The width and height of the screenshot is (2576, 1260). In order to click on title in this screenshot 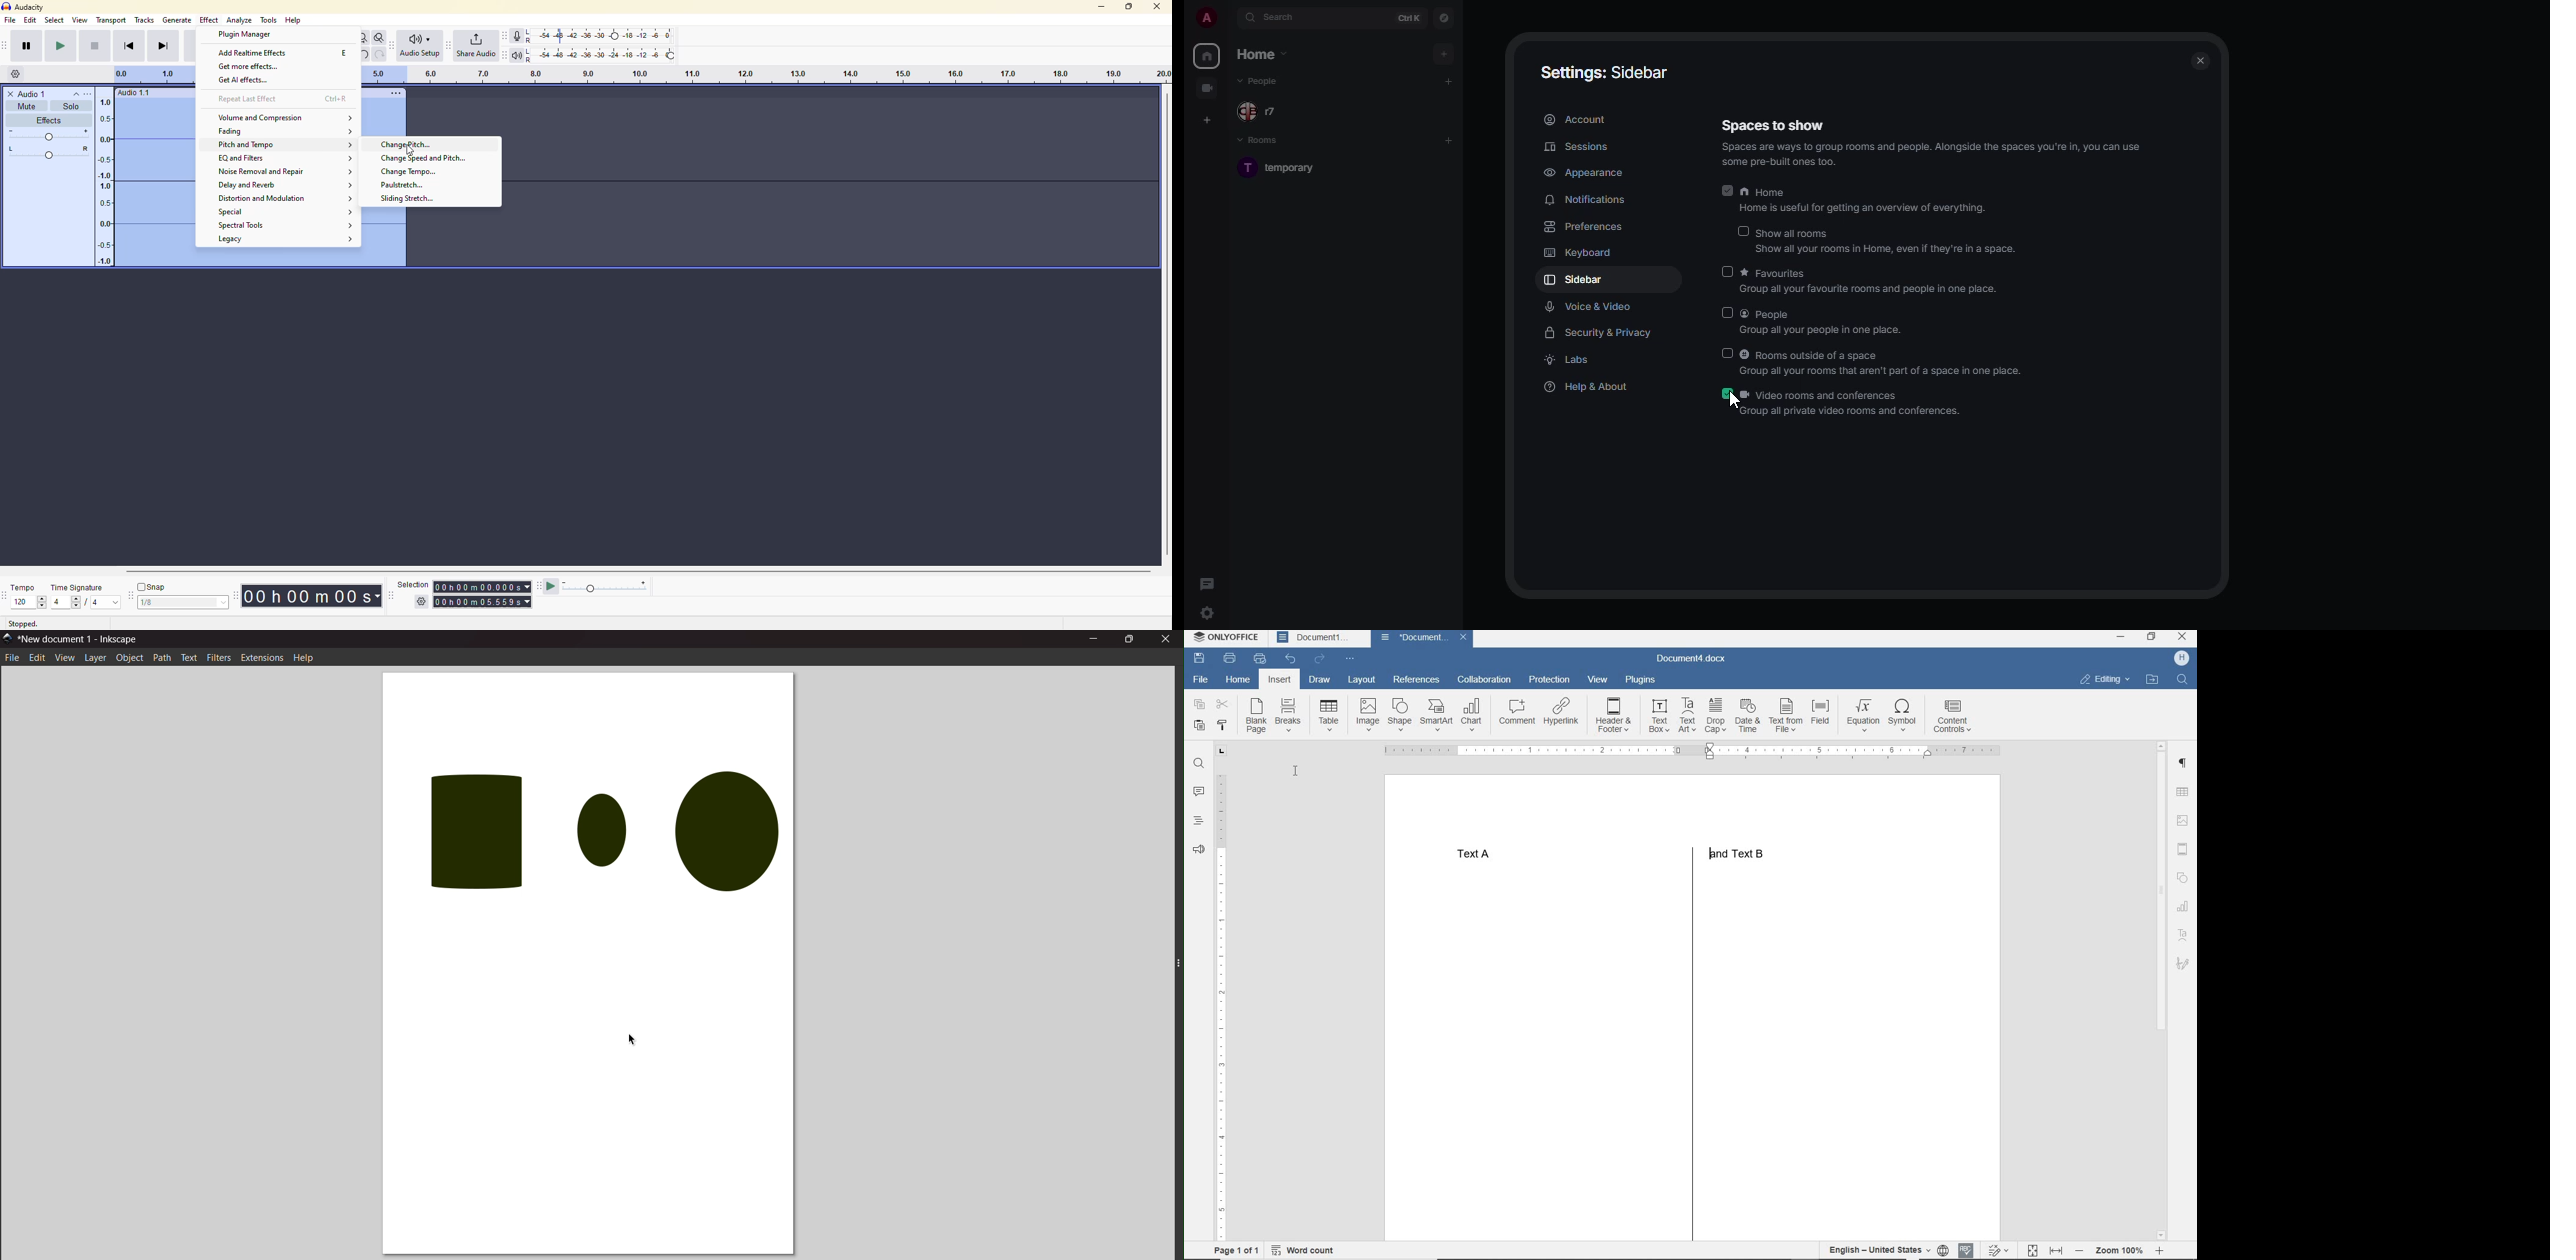, I will do `click(82, 641)`.